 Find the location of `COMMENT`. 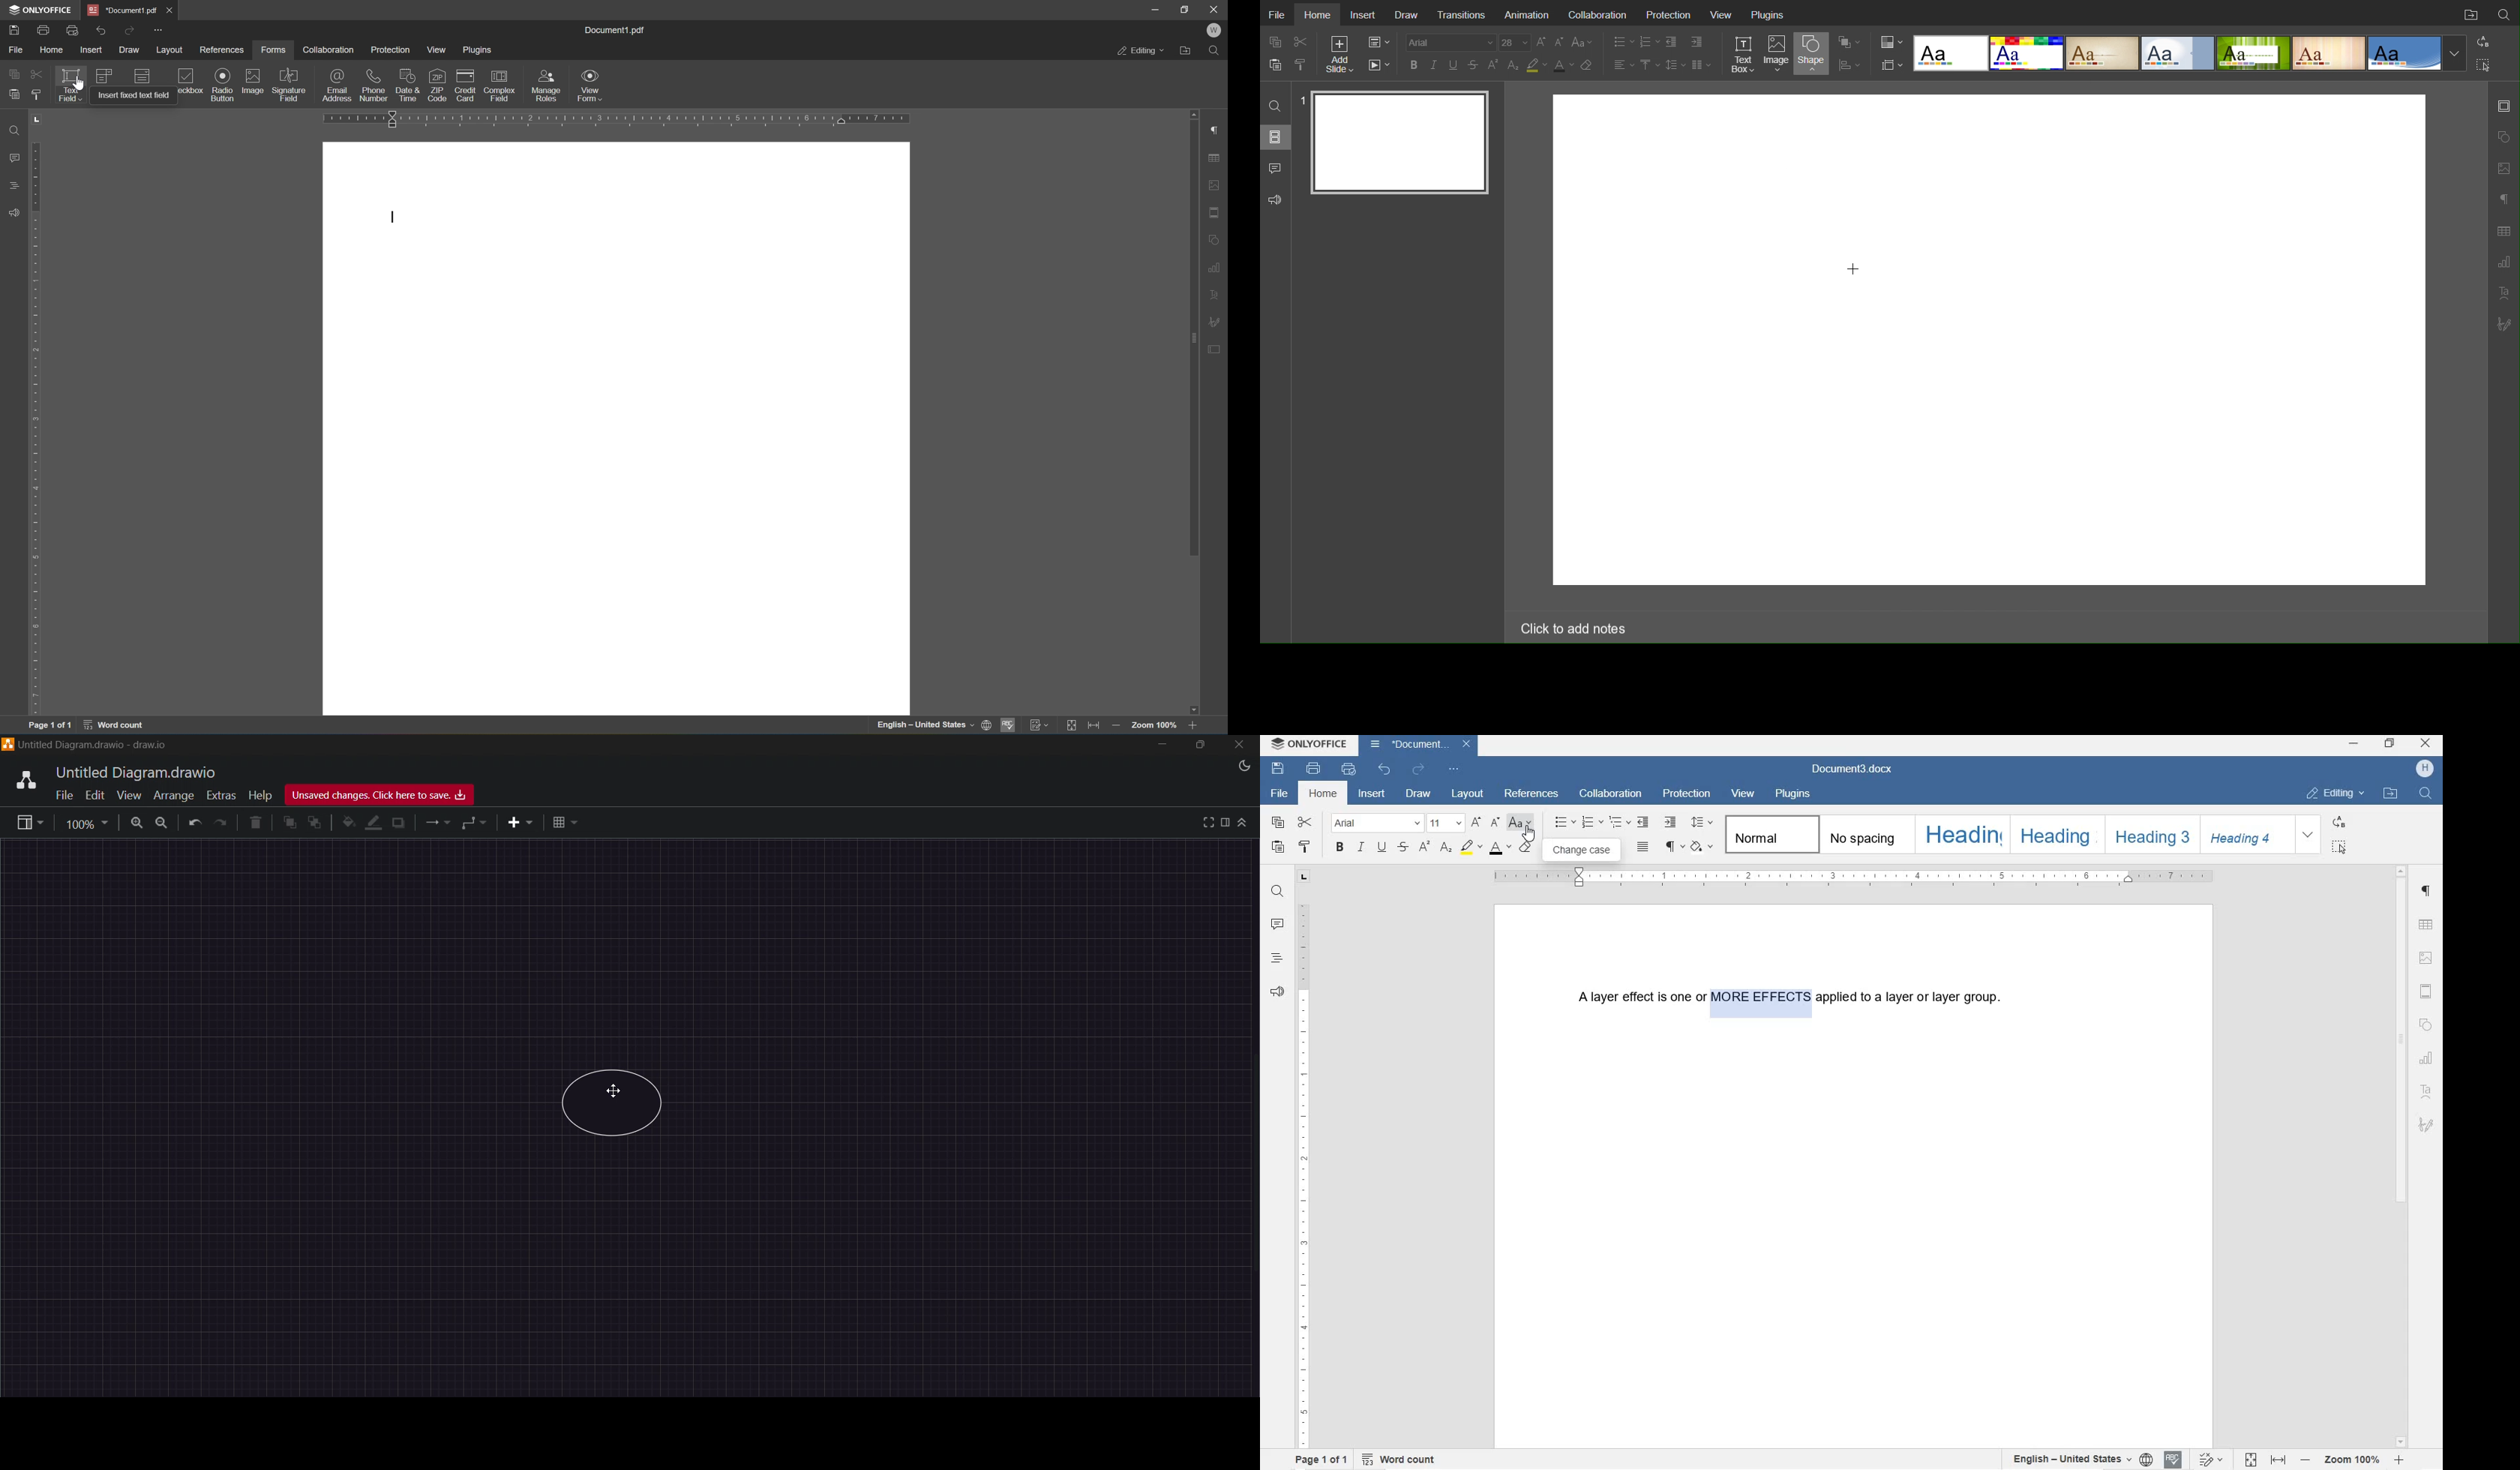

COMMENT is located at coordinates (1278, 926).